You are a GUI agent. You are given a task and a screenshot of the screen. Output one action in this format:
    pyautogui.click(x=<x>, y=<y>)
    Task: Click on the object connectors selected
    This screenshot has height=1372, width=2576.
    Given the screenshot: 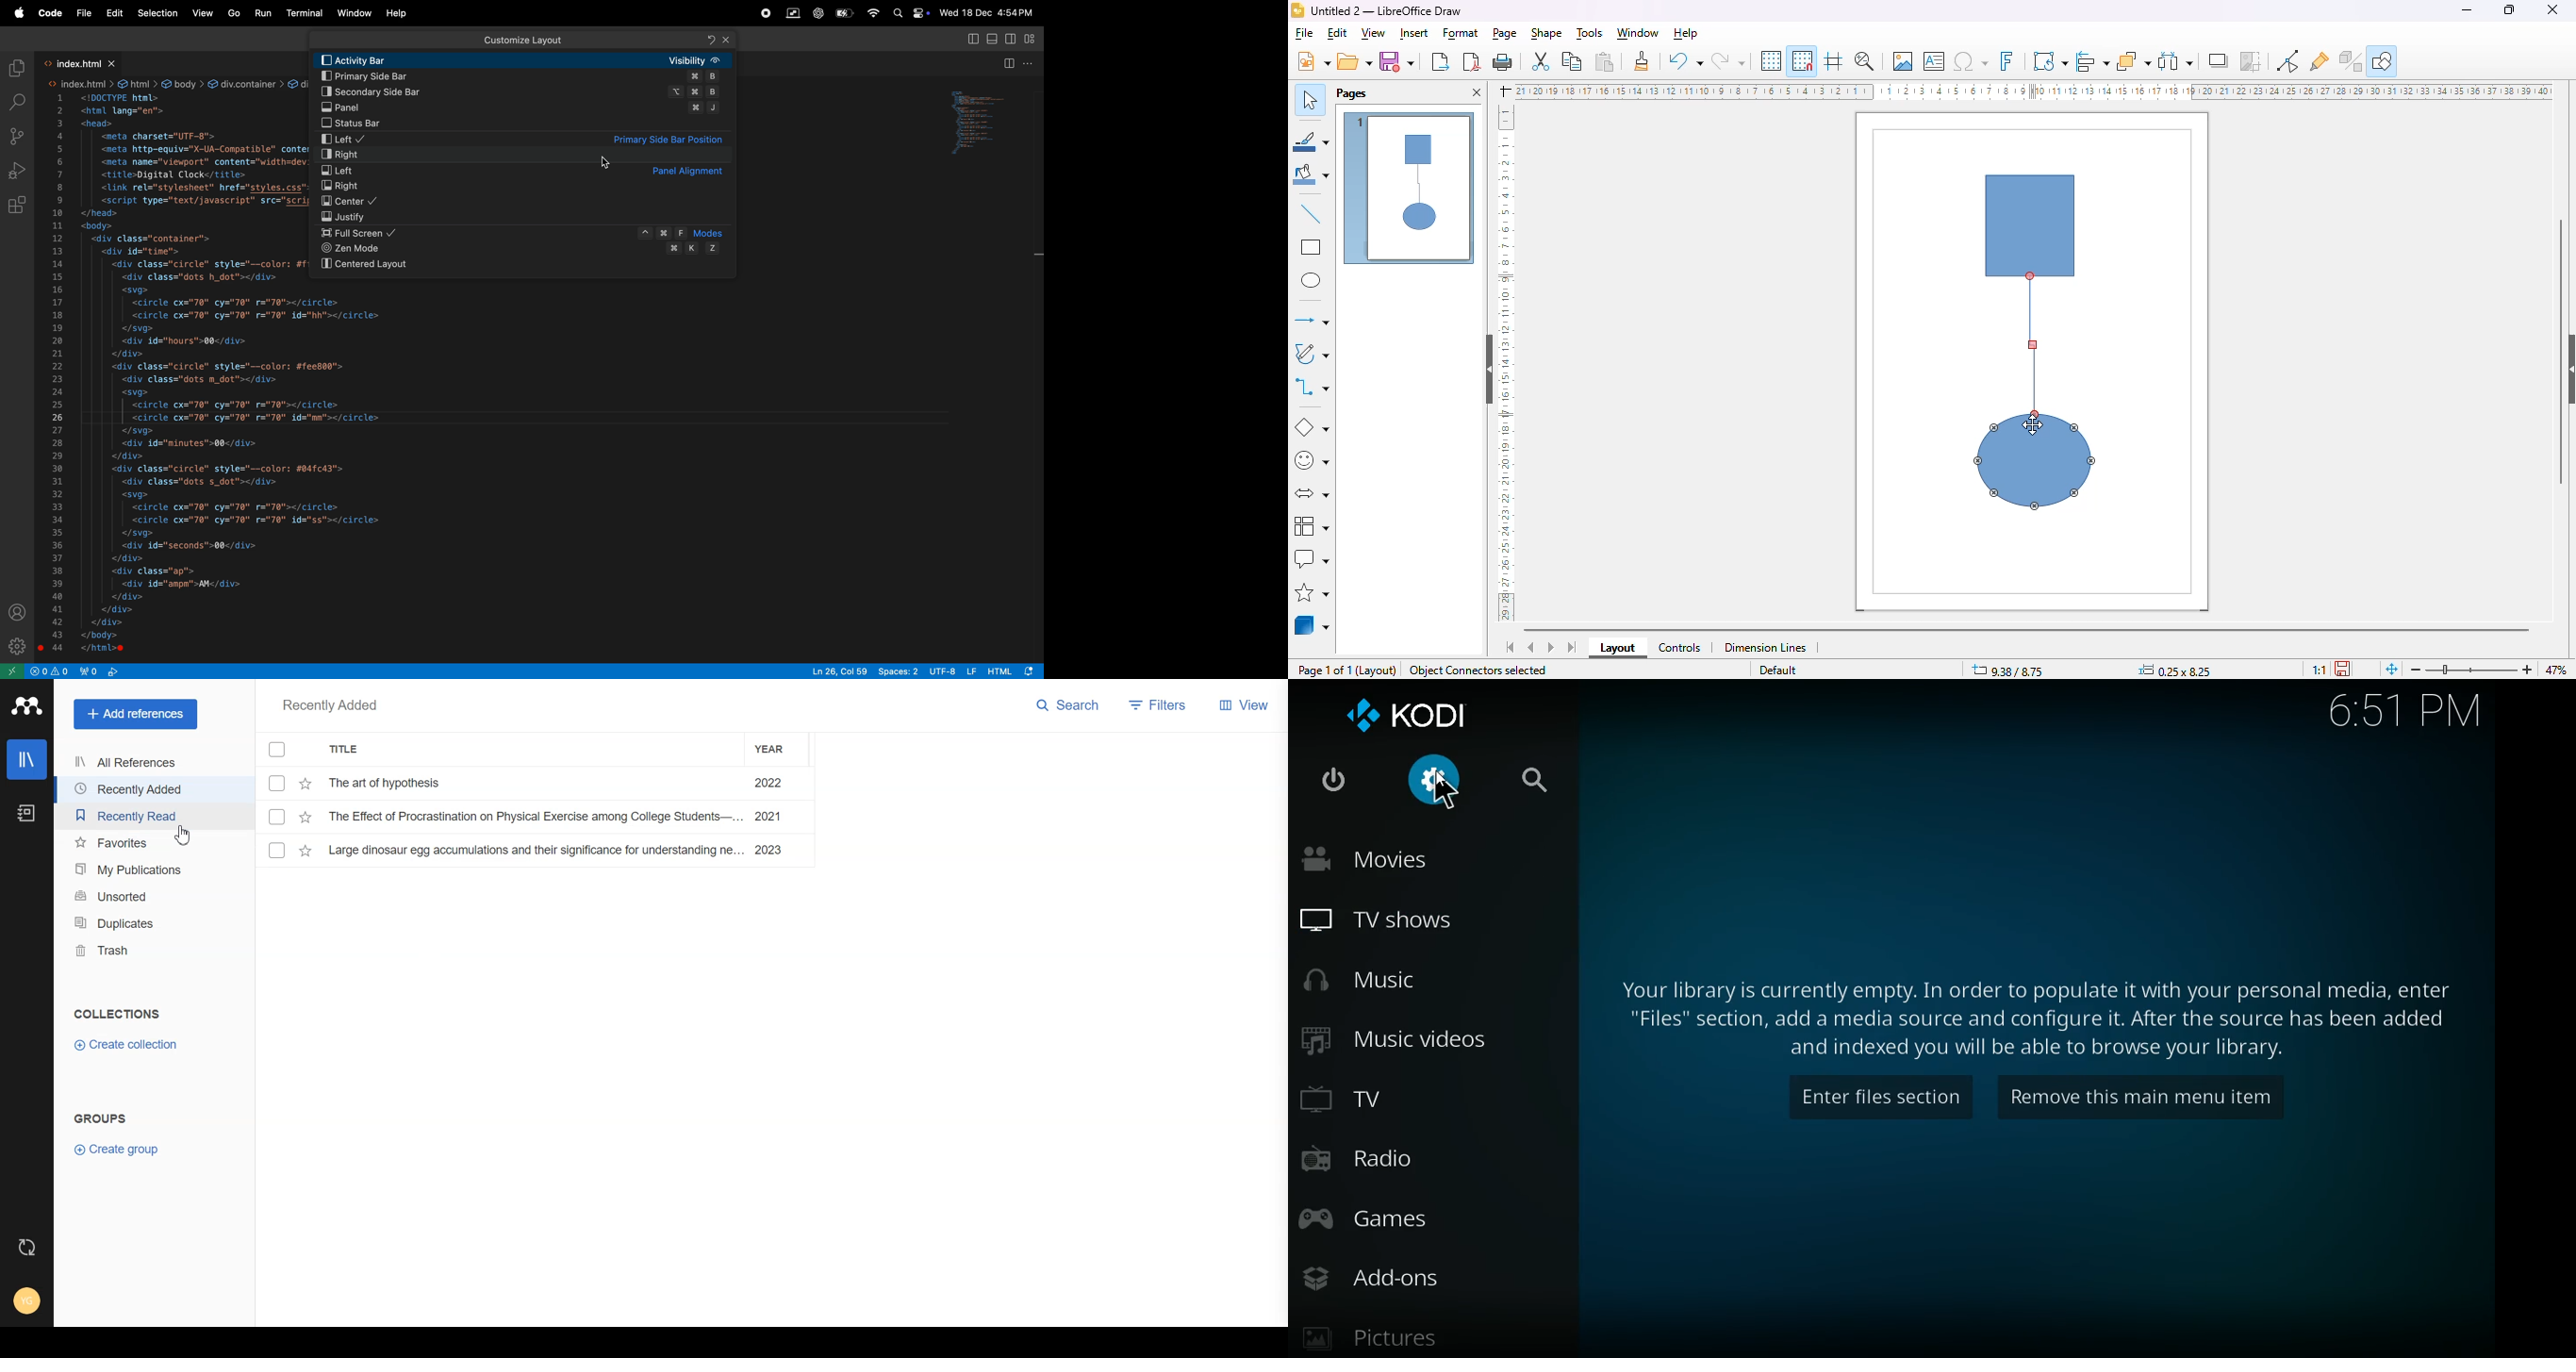 What is the action you would take?
    pyautogui.click(x=1478, y=671)
    